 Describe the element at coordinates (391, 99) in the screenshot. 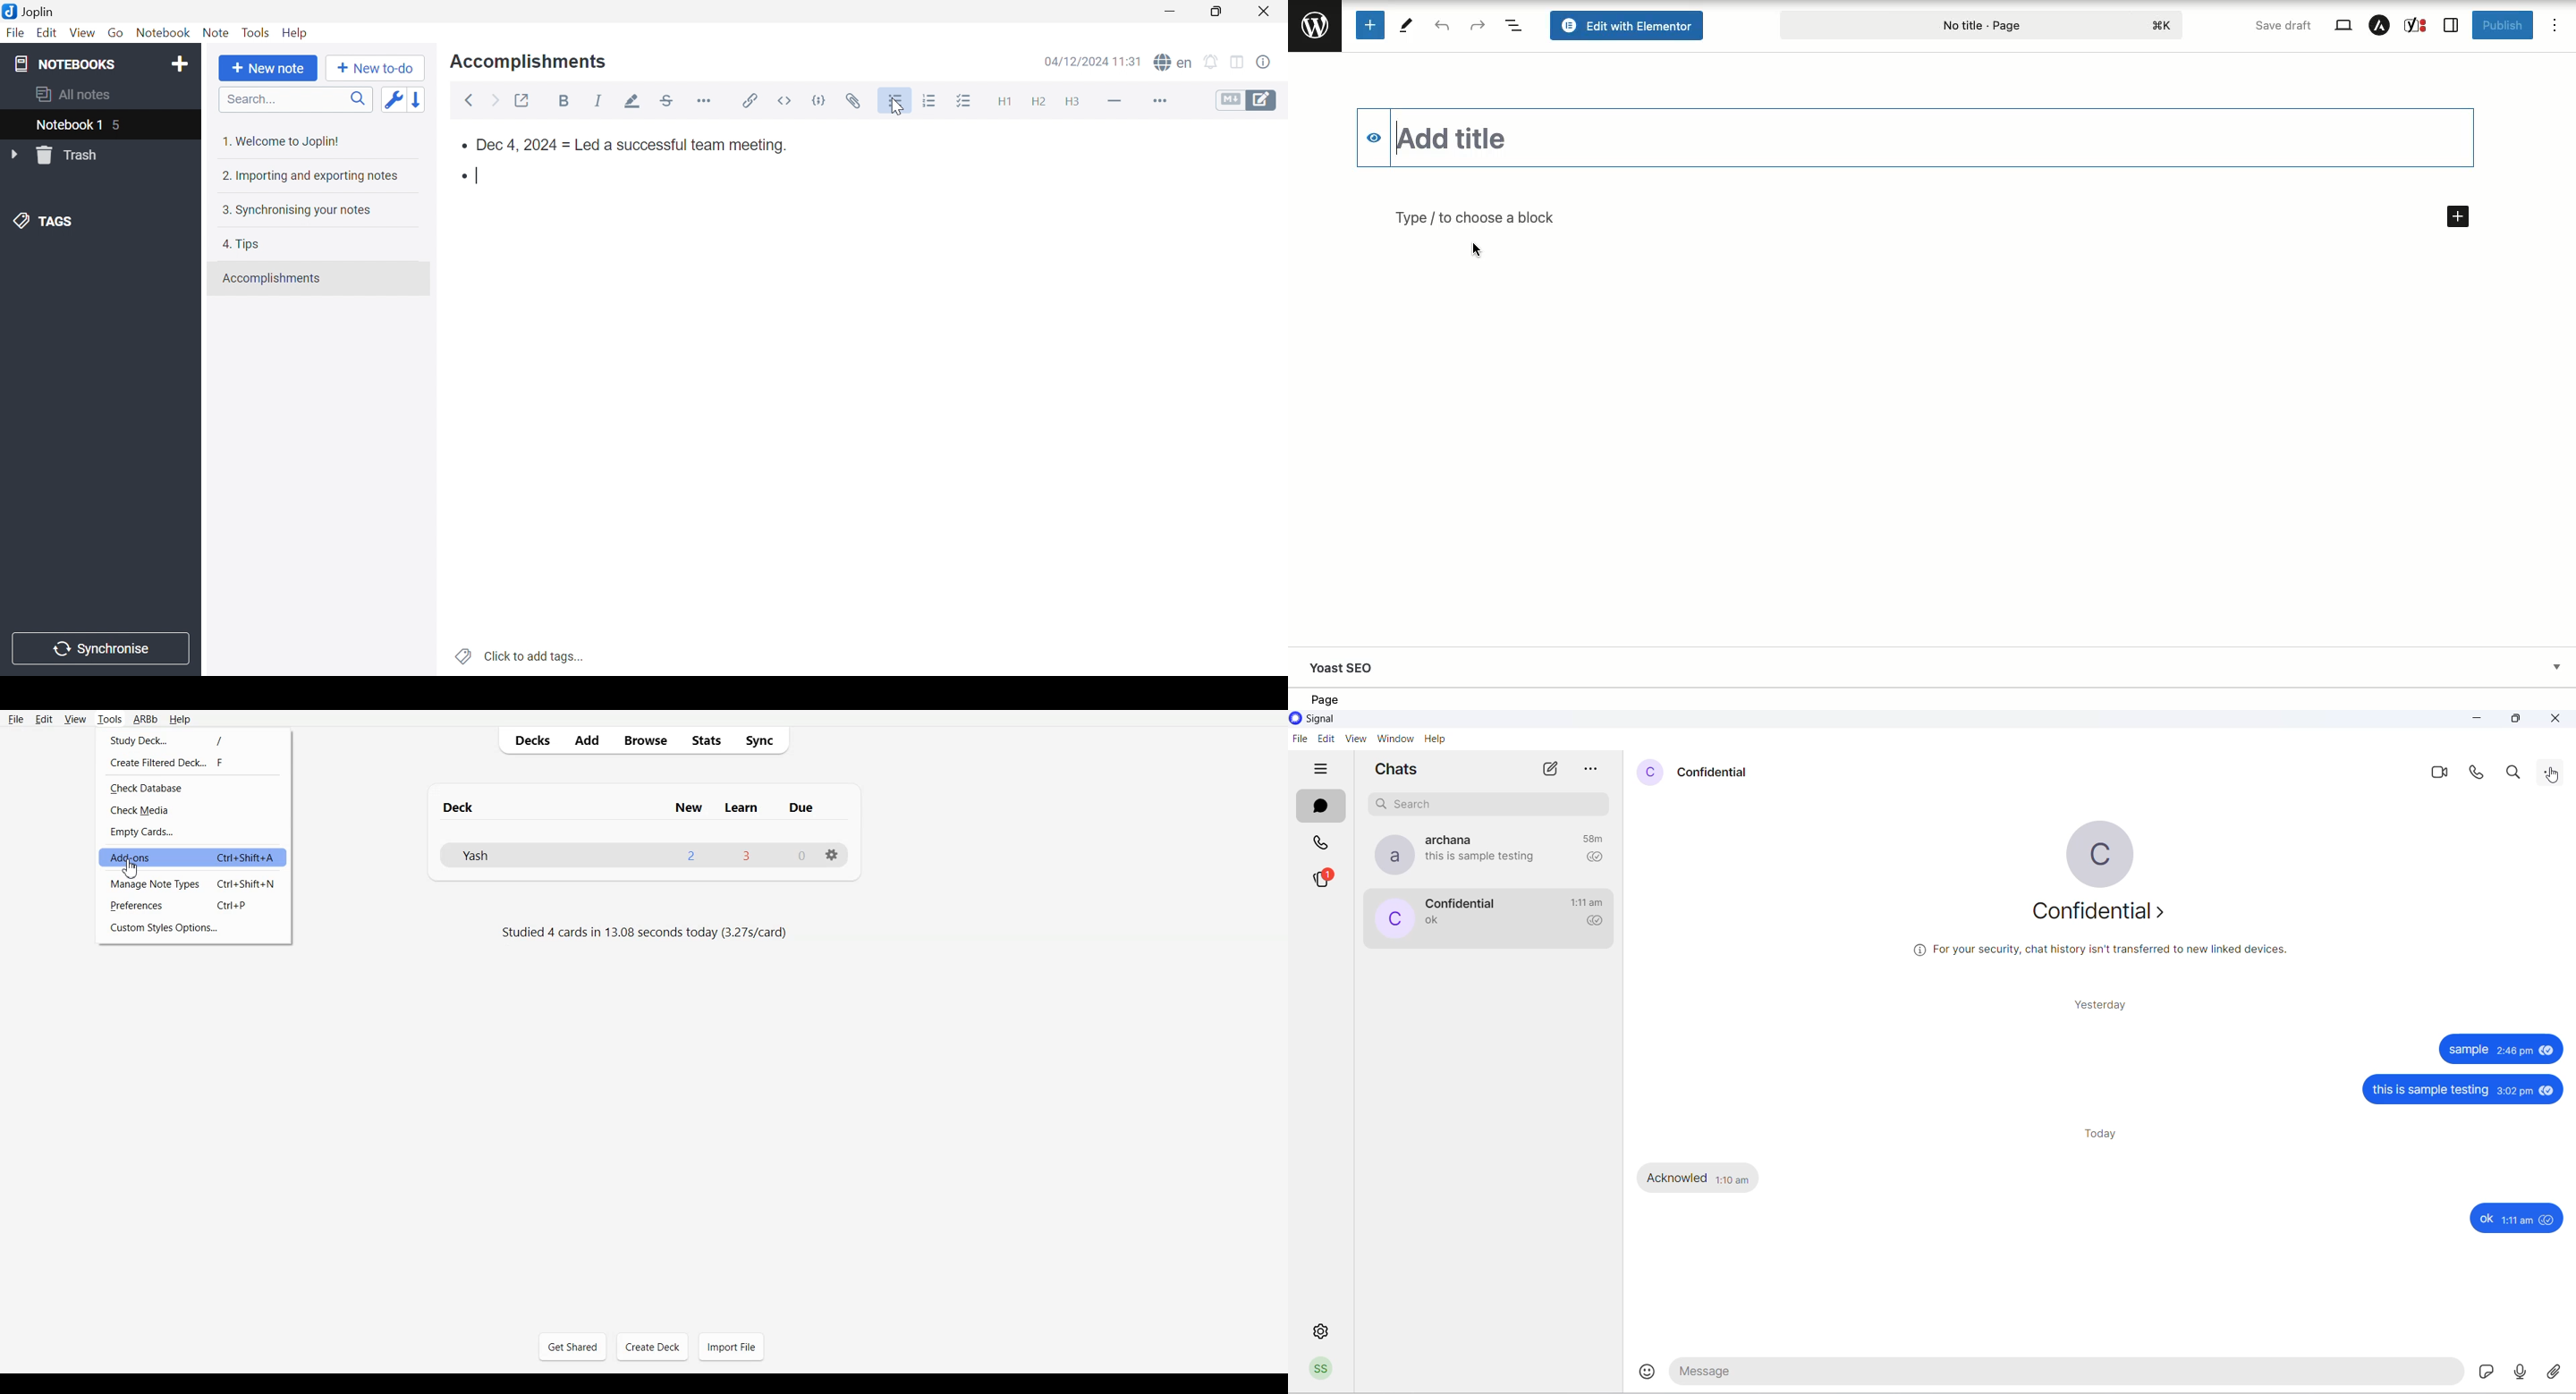

I see `Toggle sort order field` at that location.